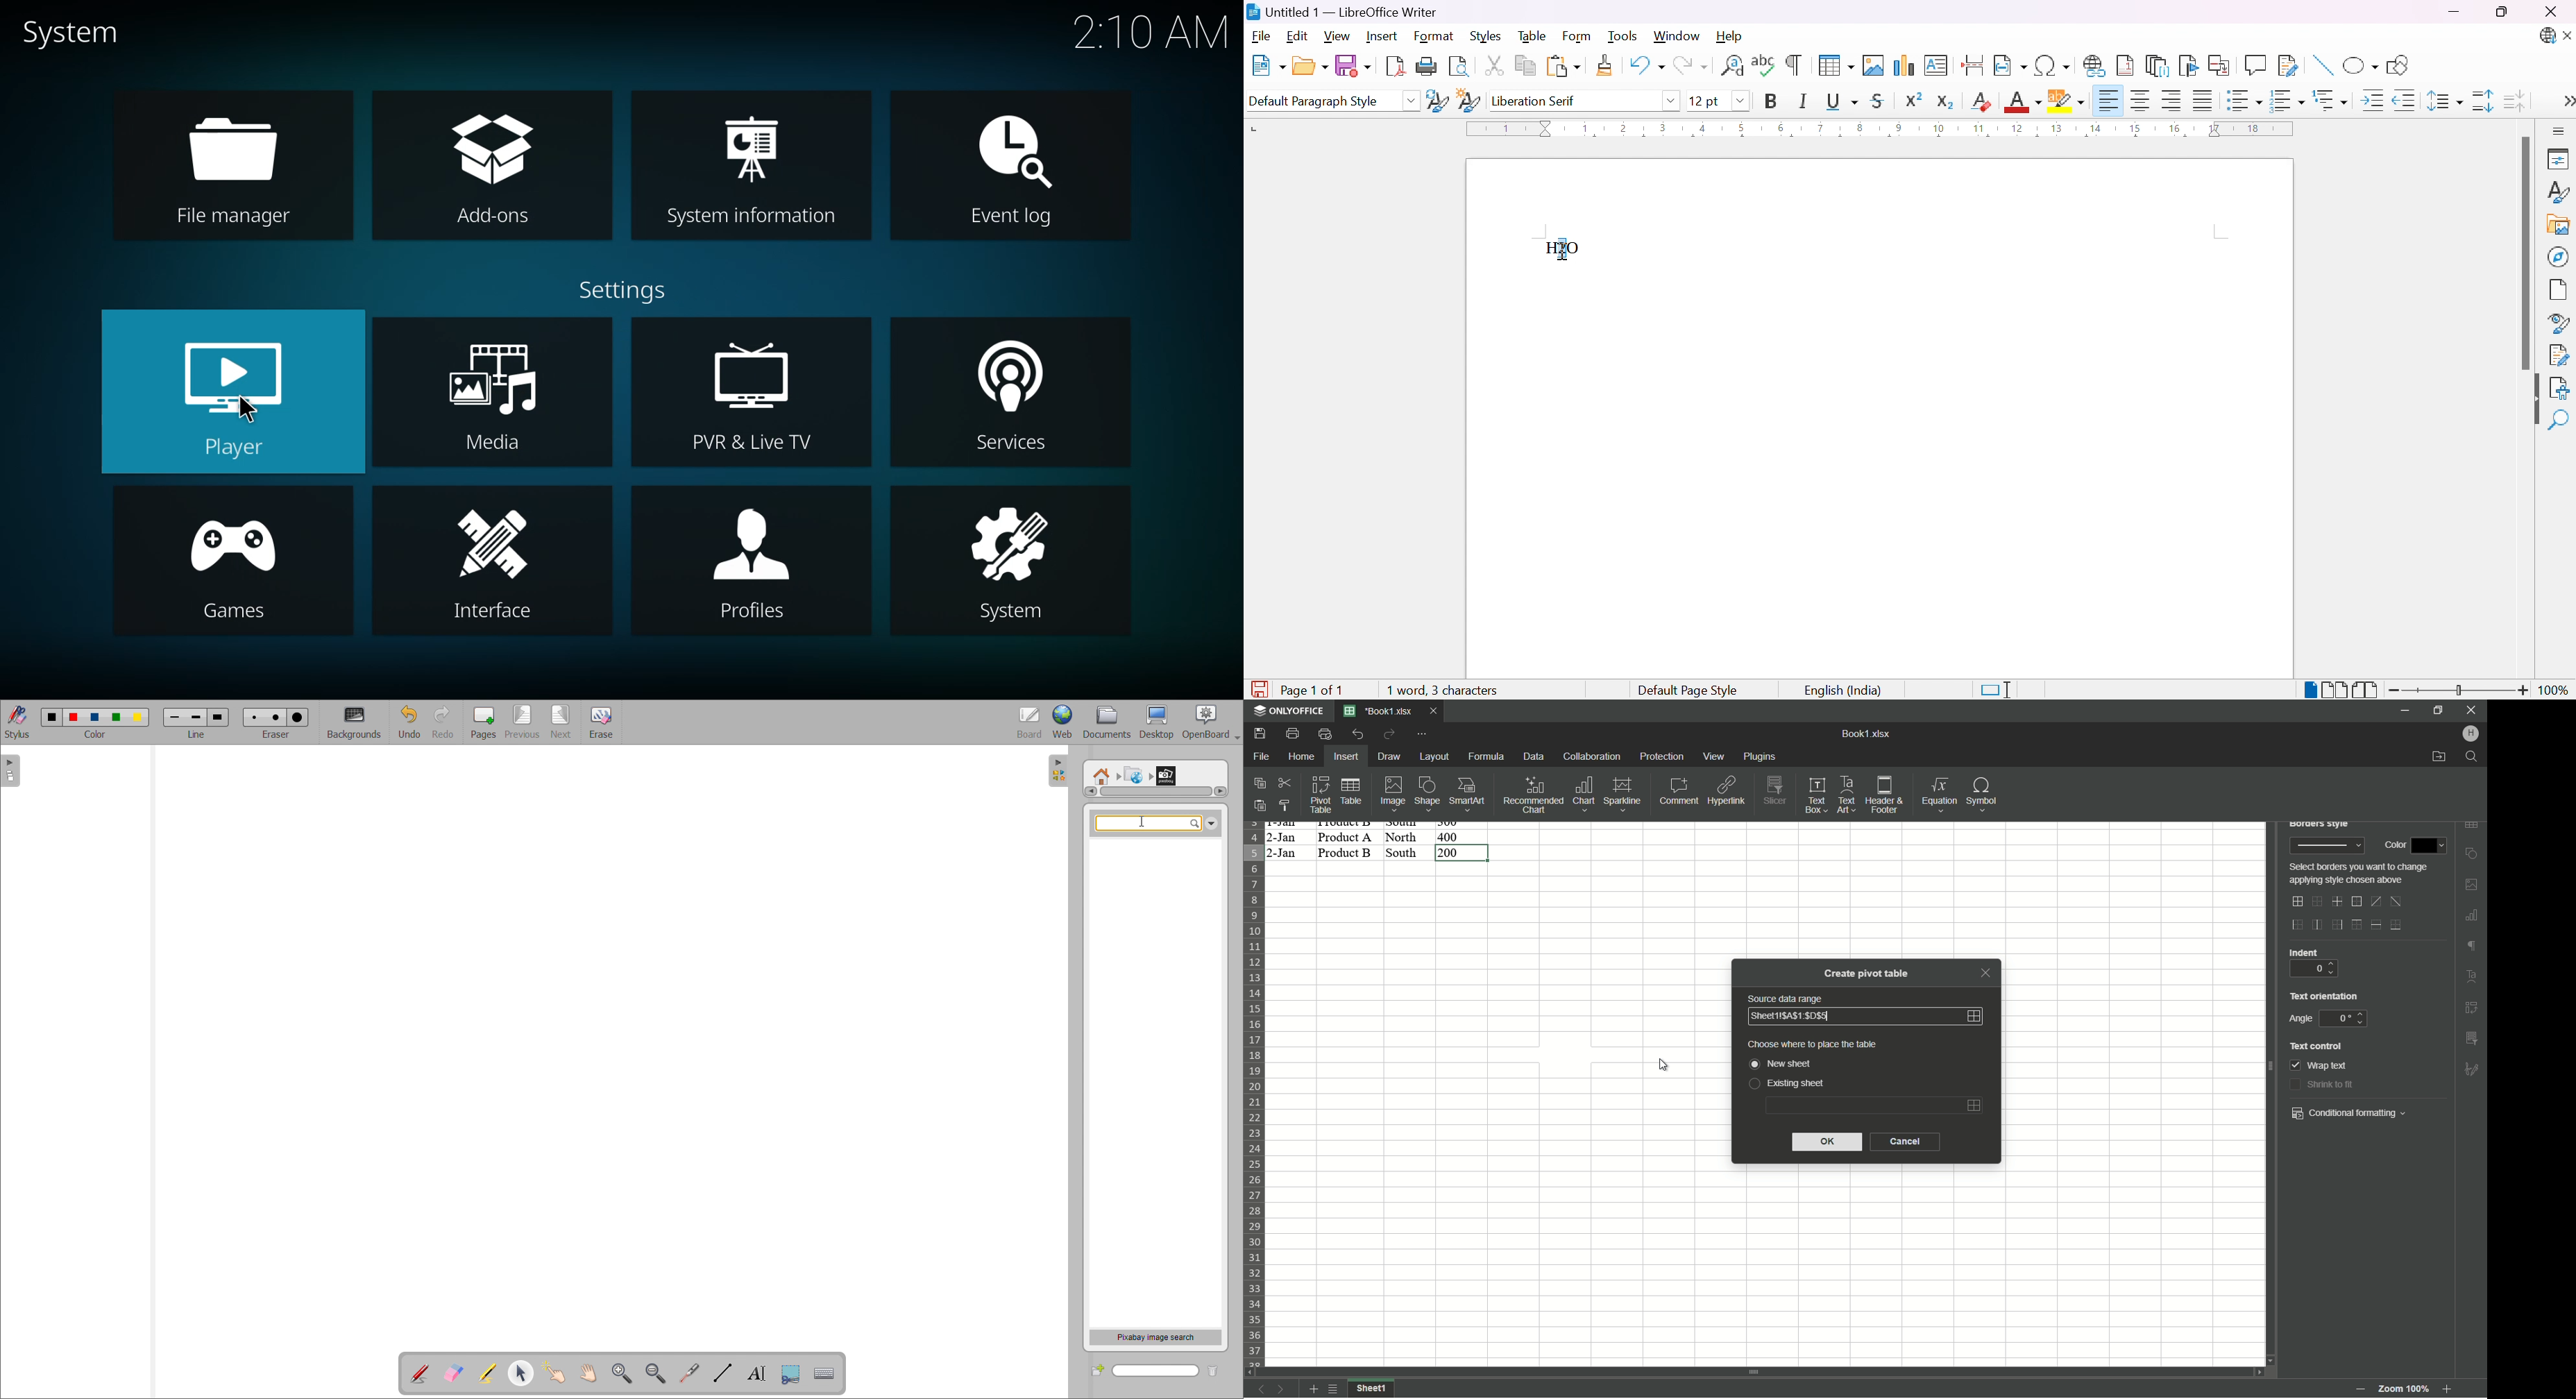 This screenshot has width=2576, height=1400. I want to click on Italic, so click(1804, 101).